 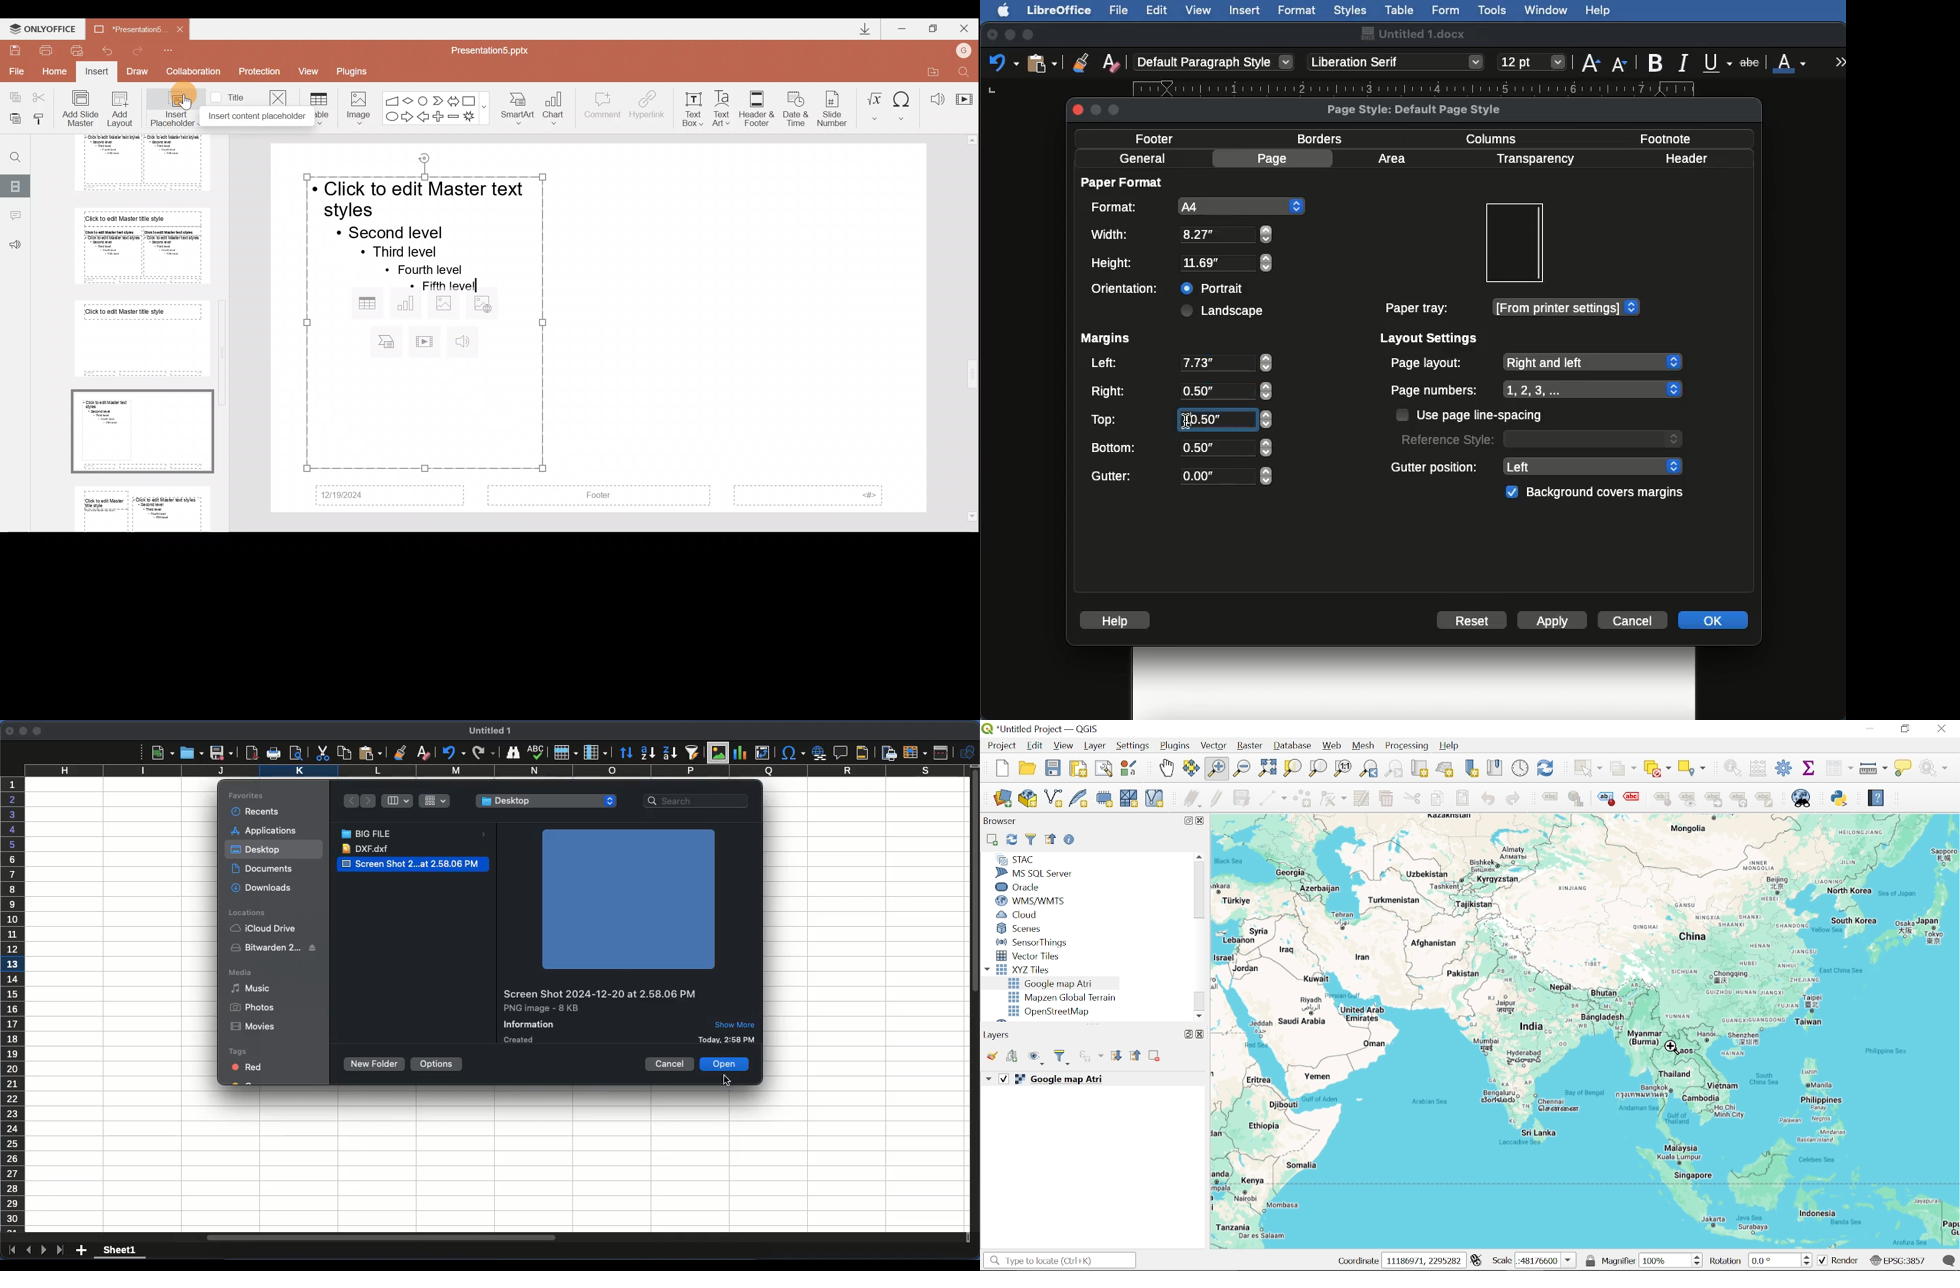 What do you see at coordinates (992, 35) in the screenshot?
I see `Close` at bounding box center [992, 35].